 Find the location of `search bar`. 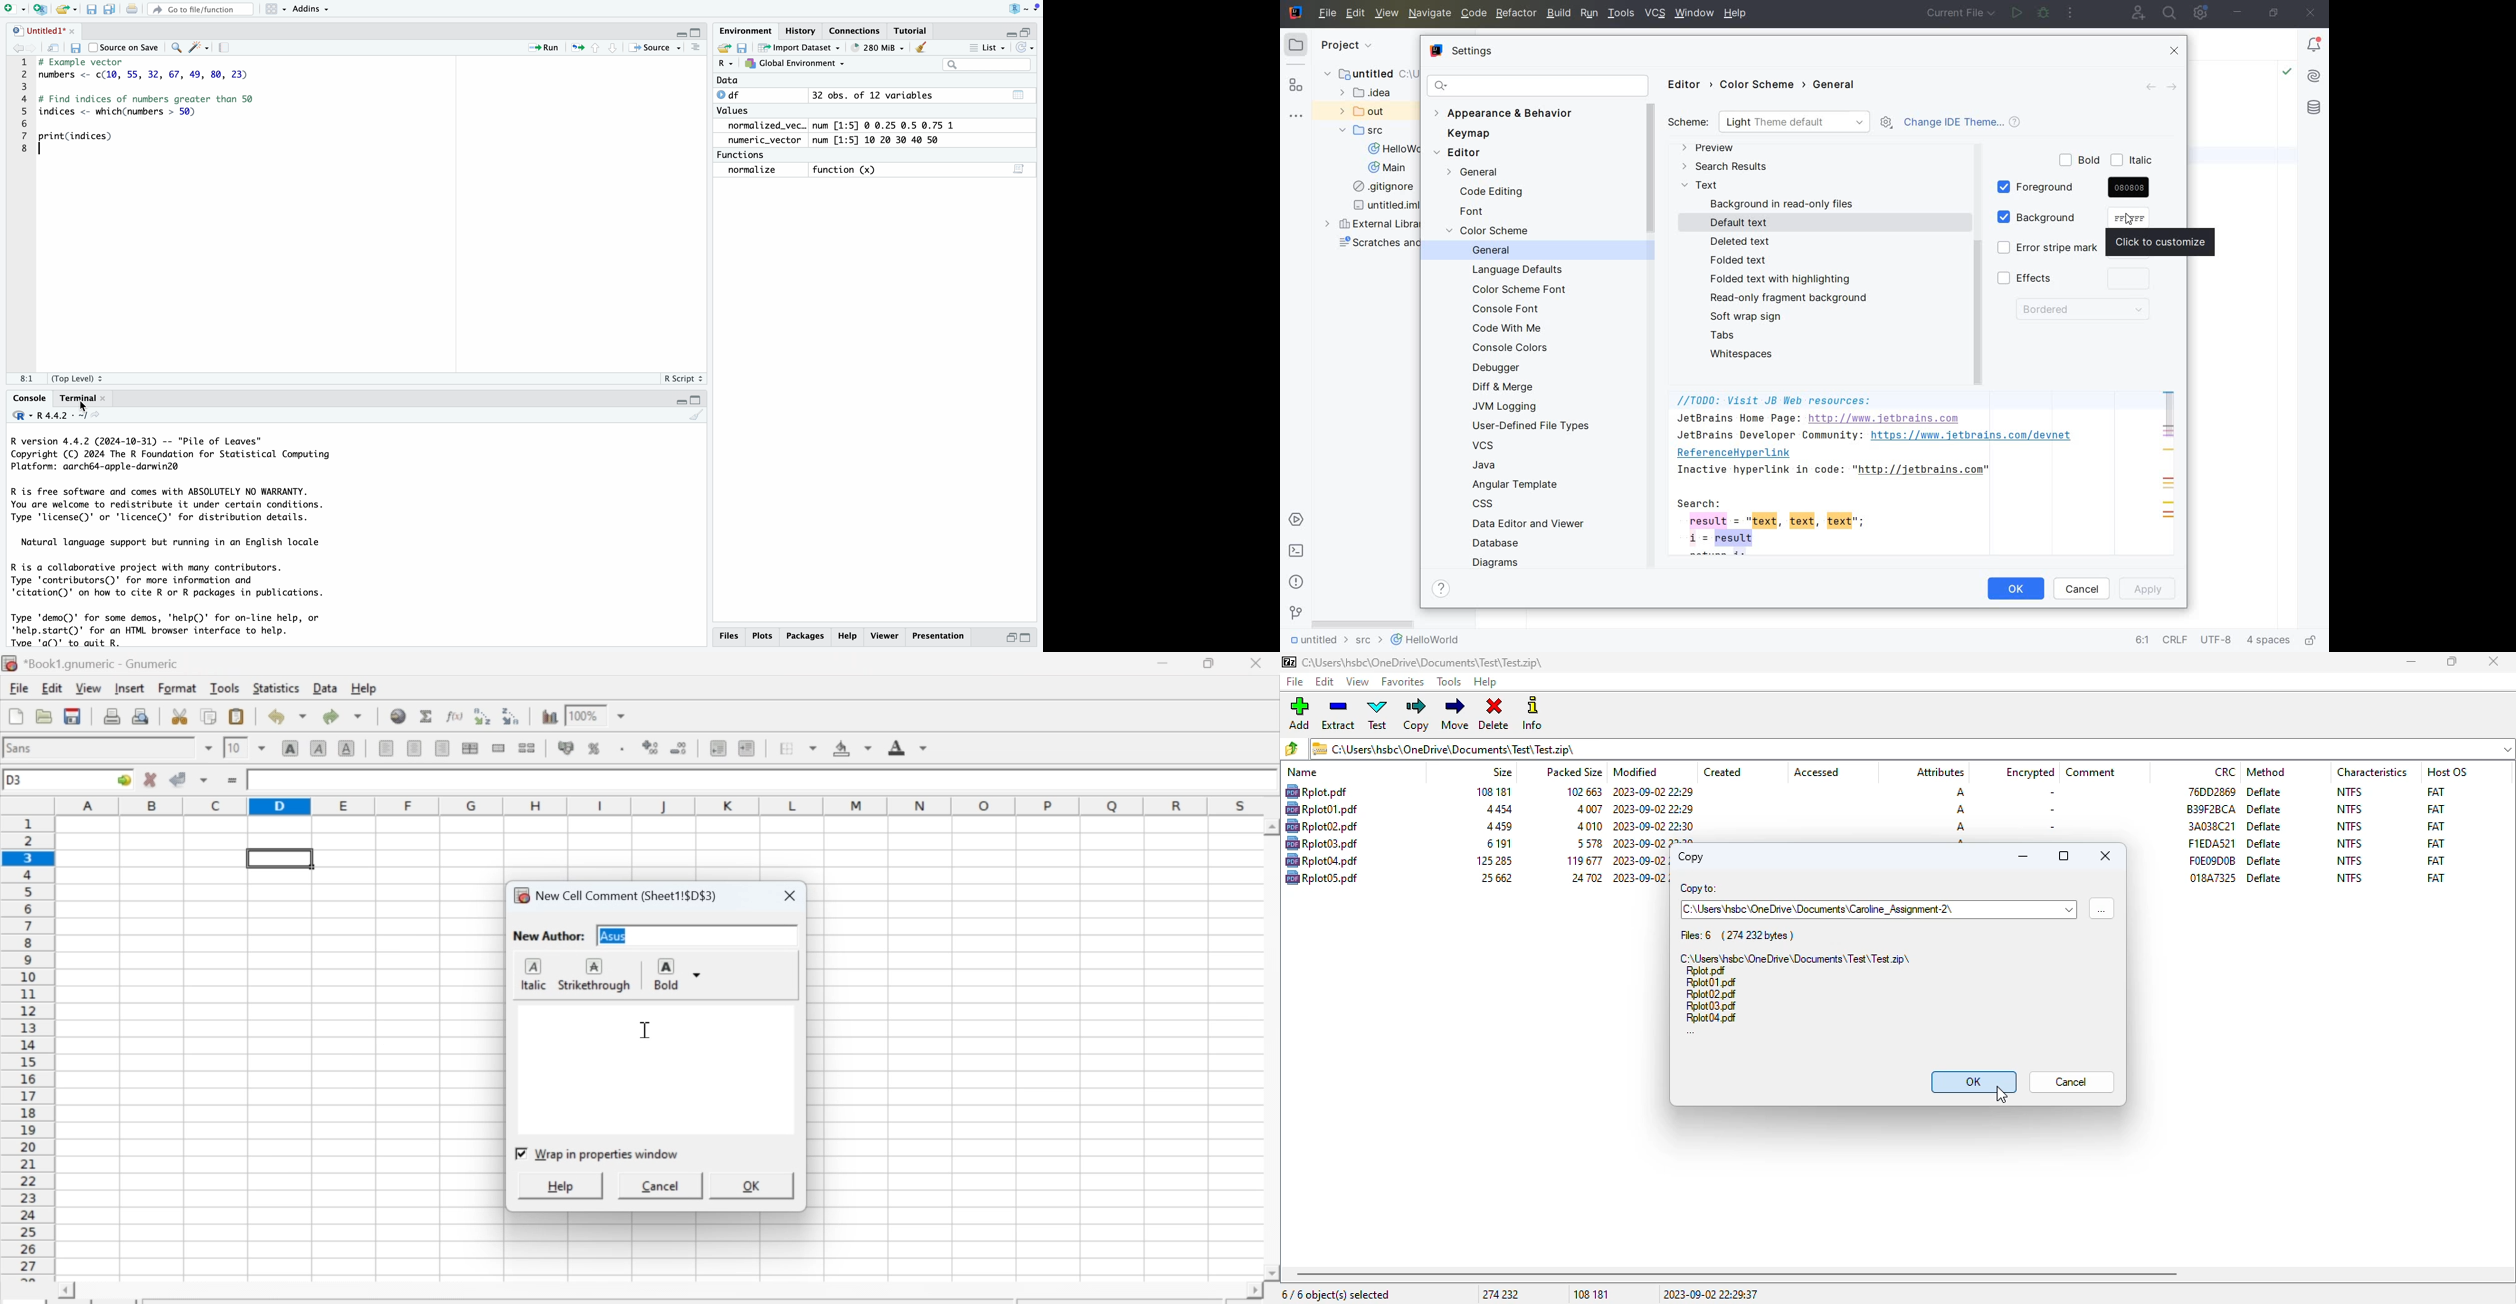

search bar is located at coordinates (985, 64).